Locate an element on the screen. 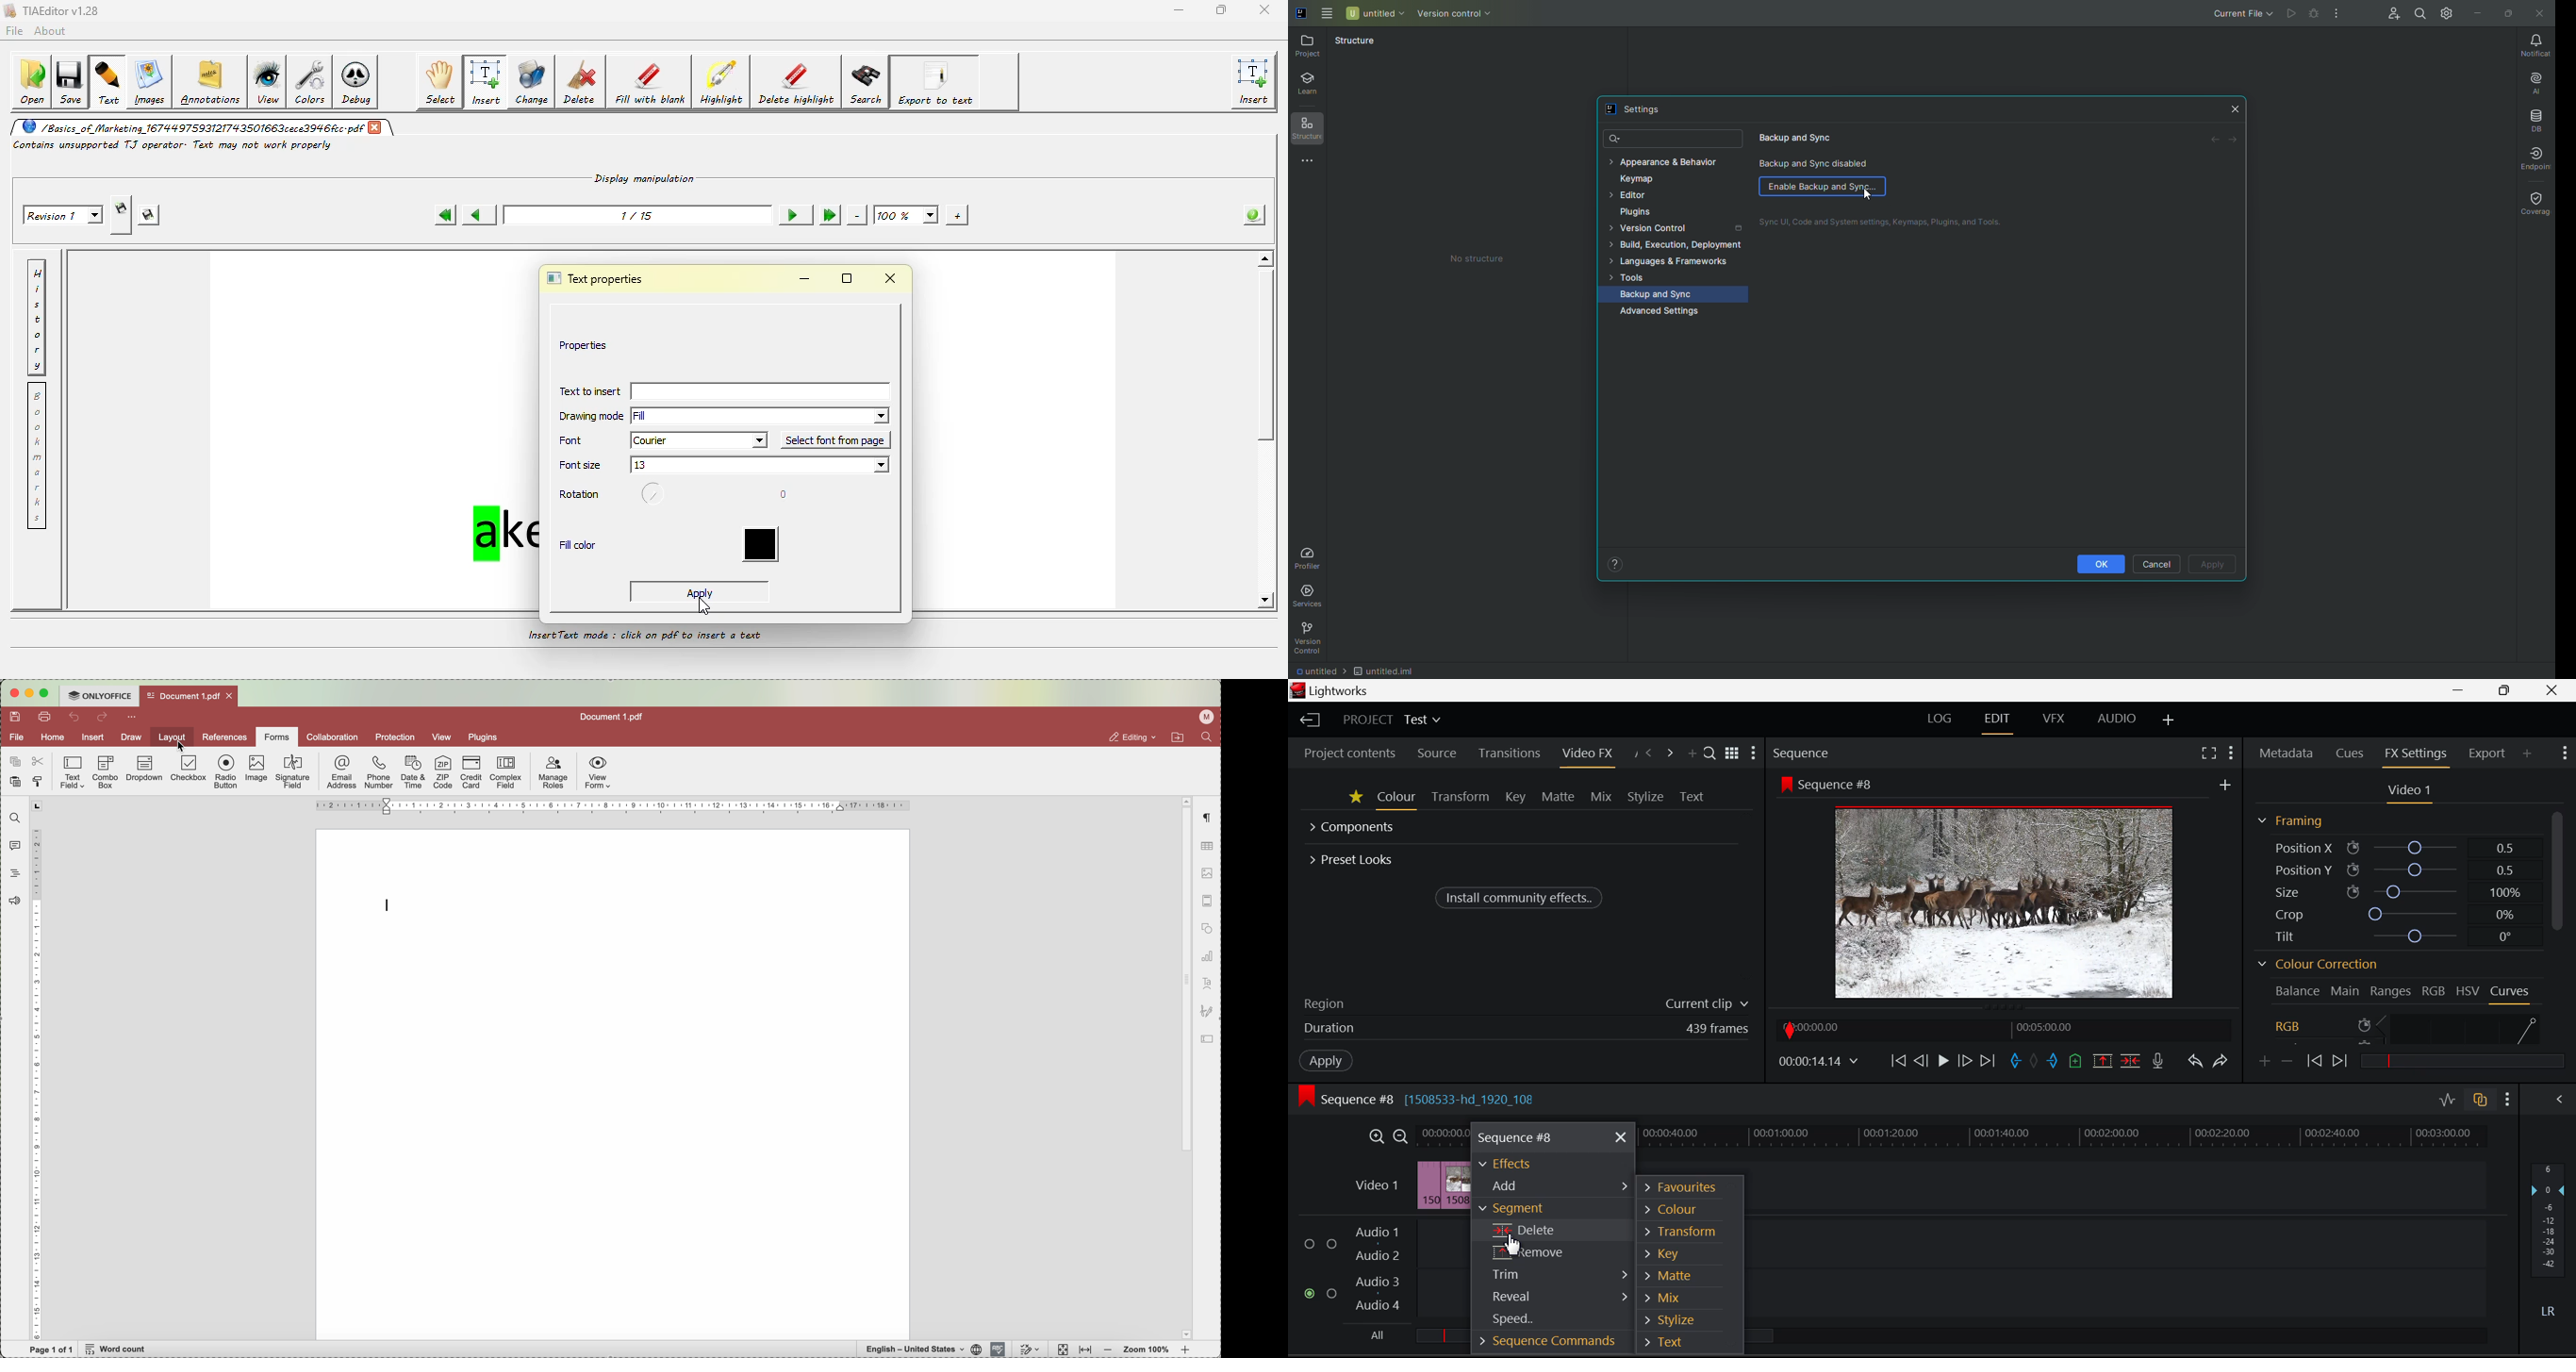  forms is located at coordinates (277, 737).